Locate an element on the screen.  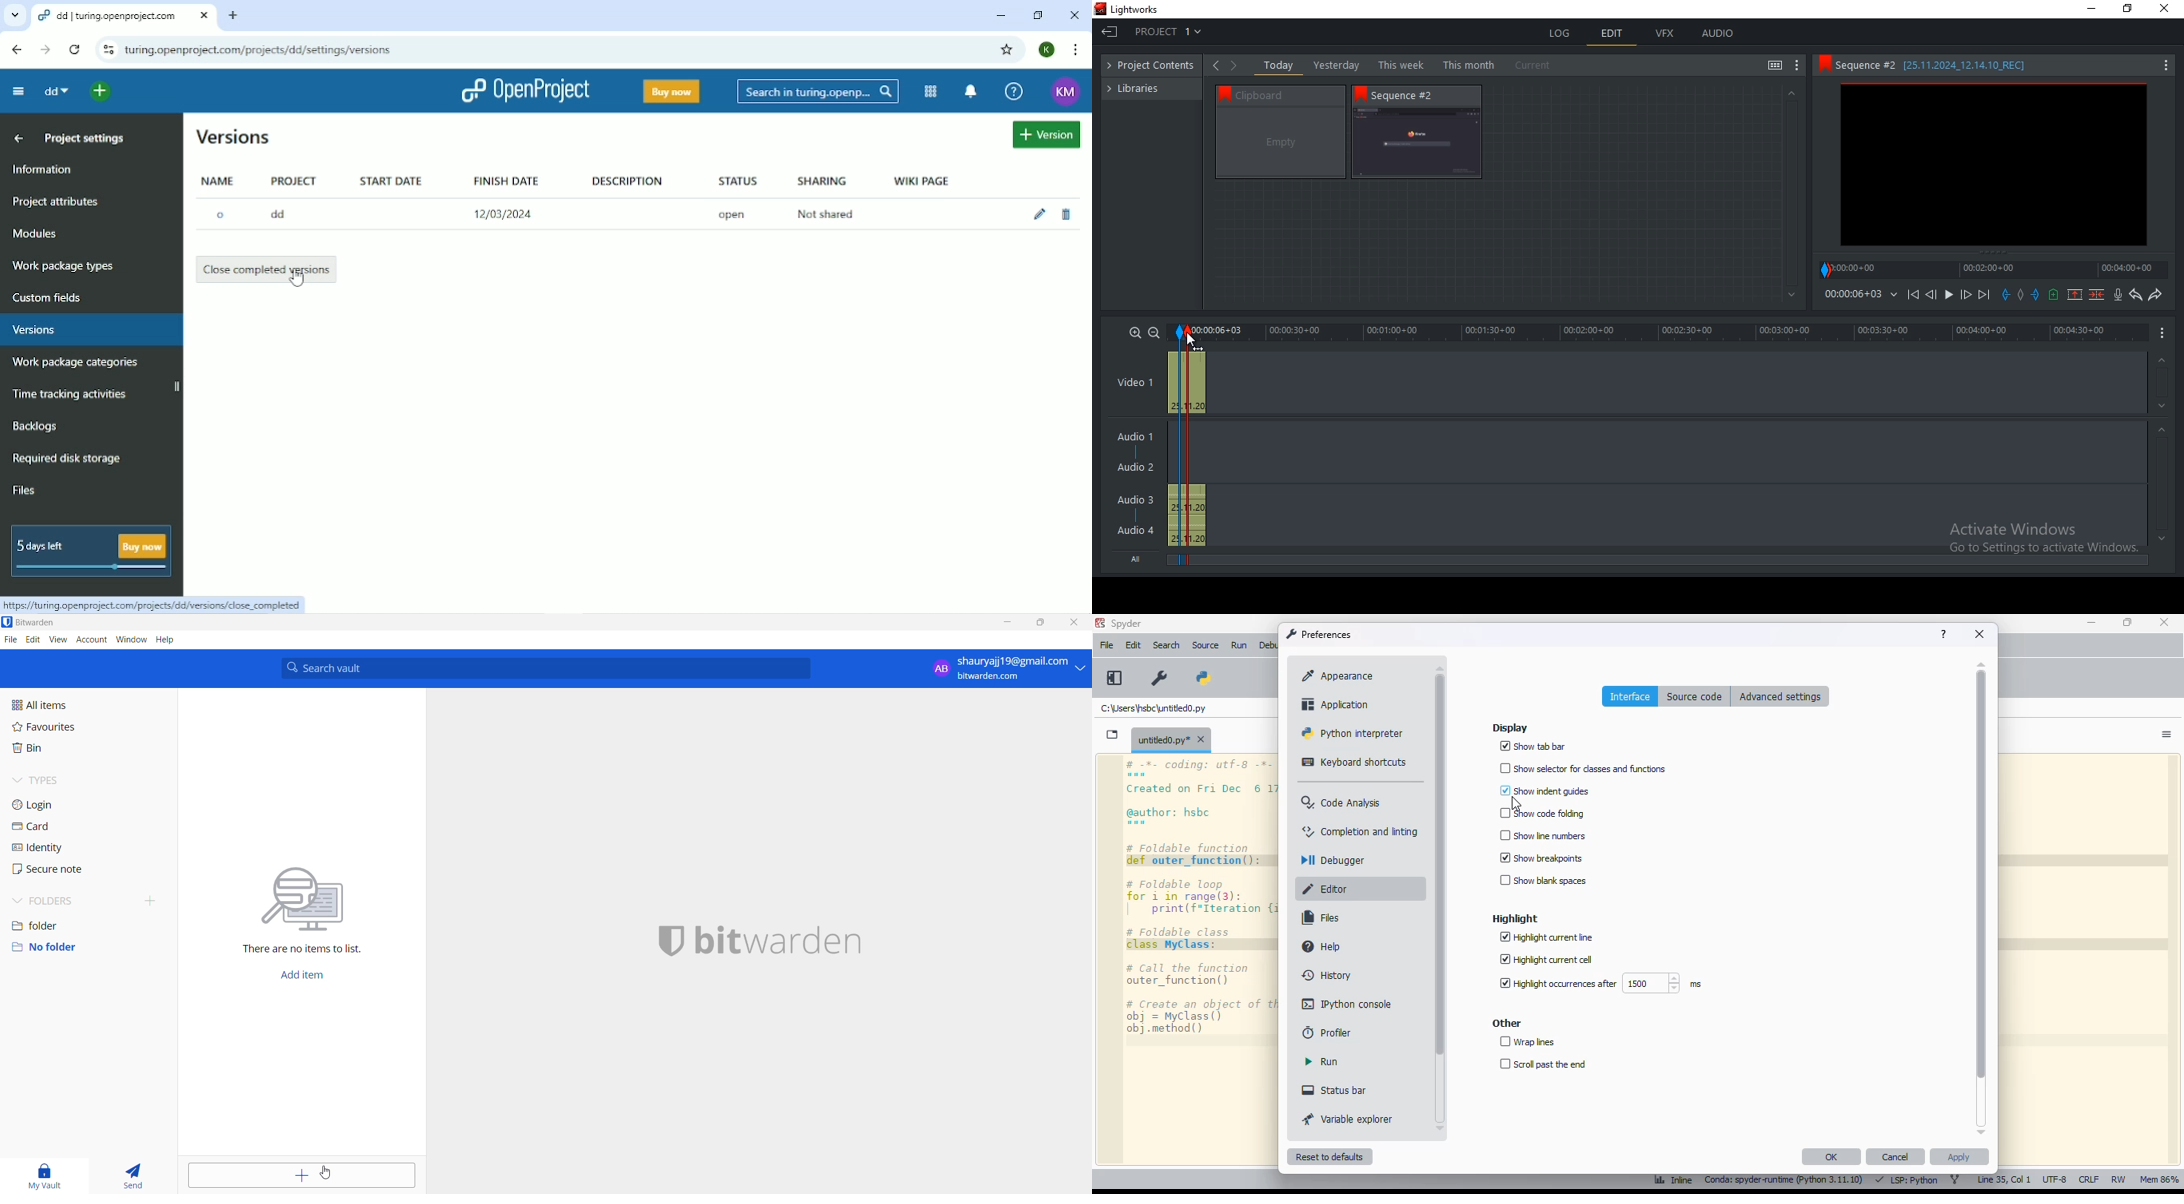
mem 86% is located at coordinates (2160, 1179).